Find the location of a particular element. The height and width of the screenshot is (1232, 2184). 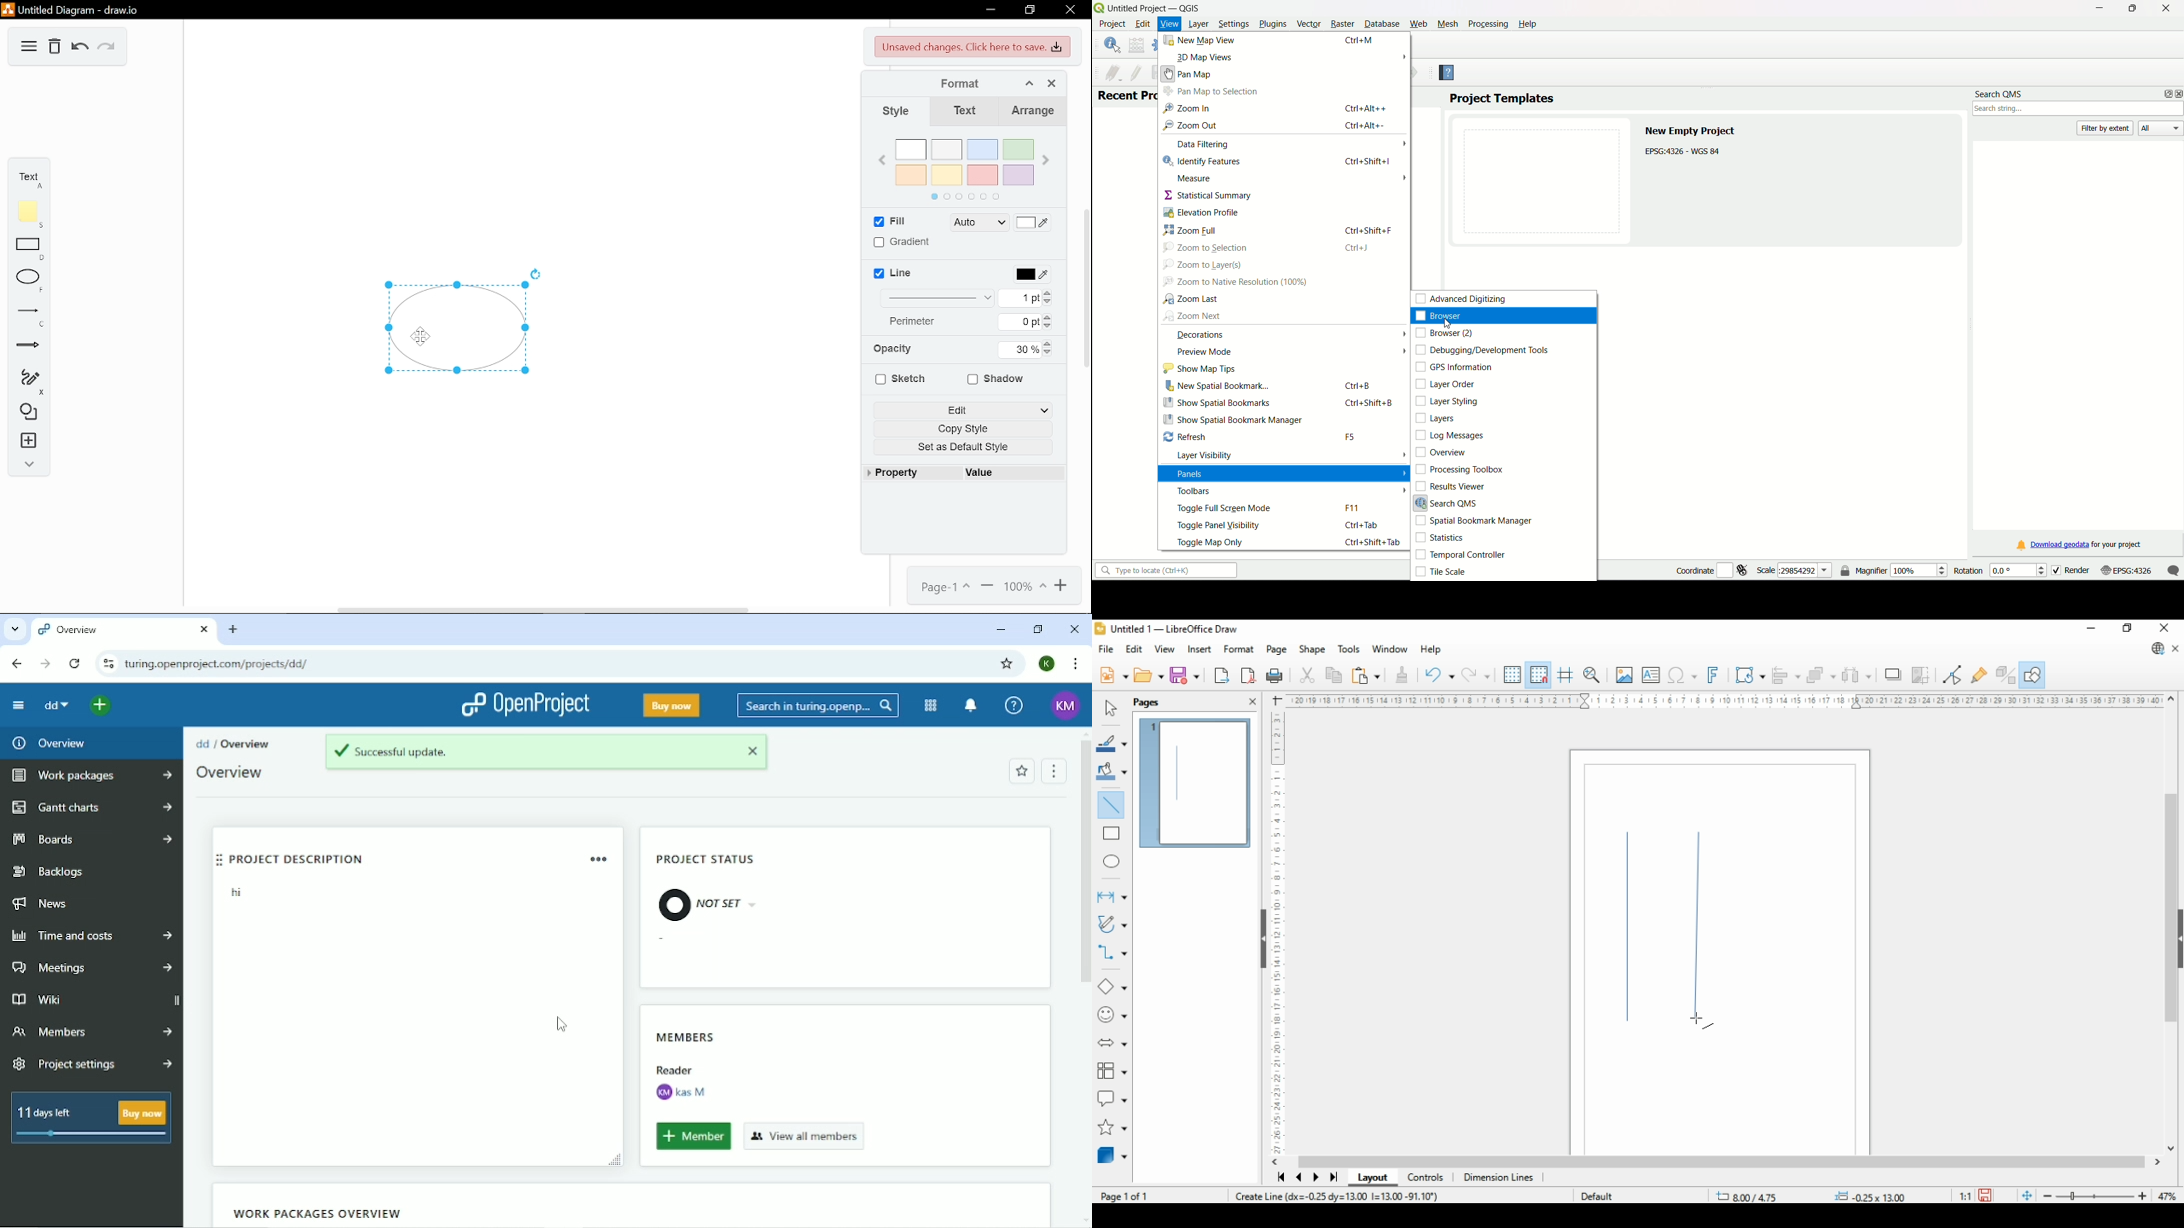

Style is located at coordinates (895, 113).